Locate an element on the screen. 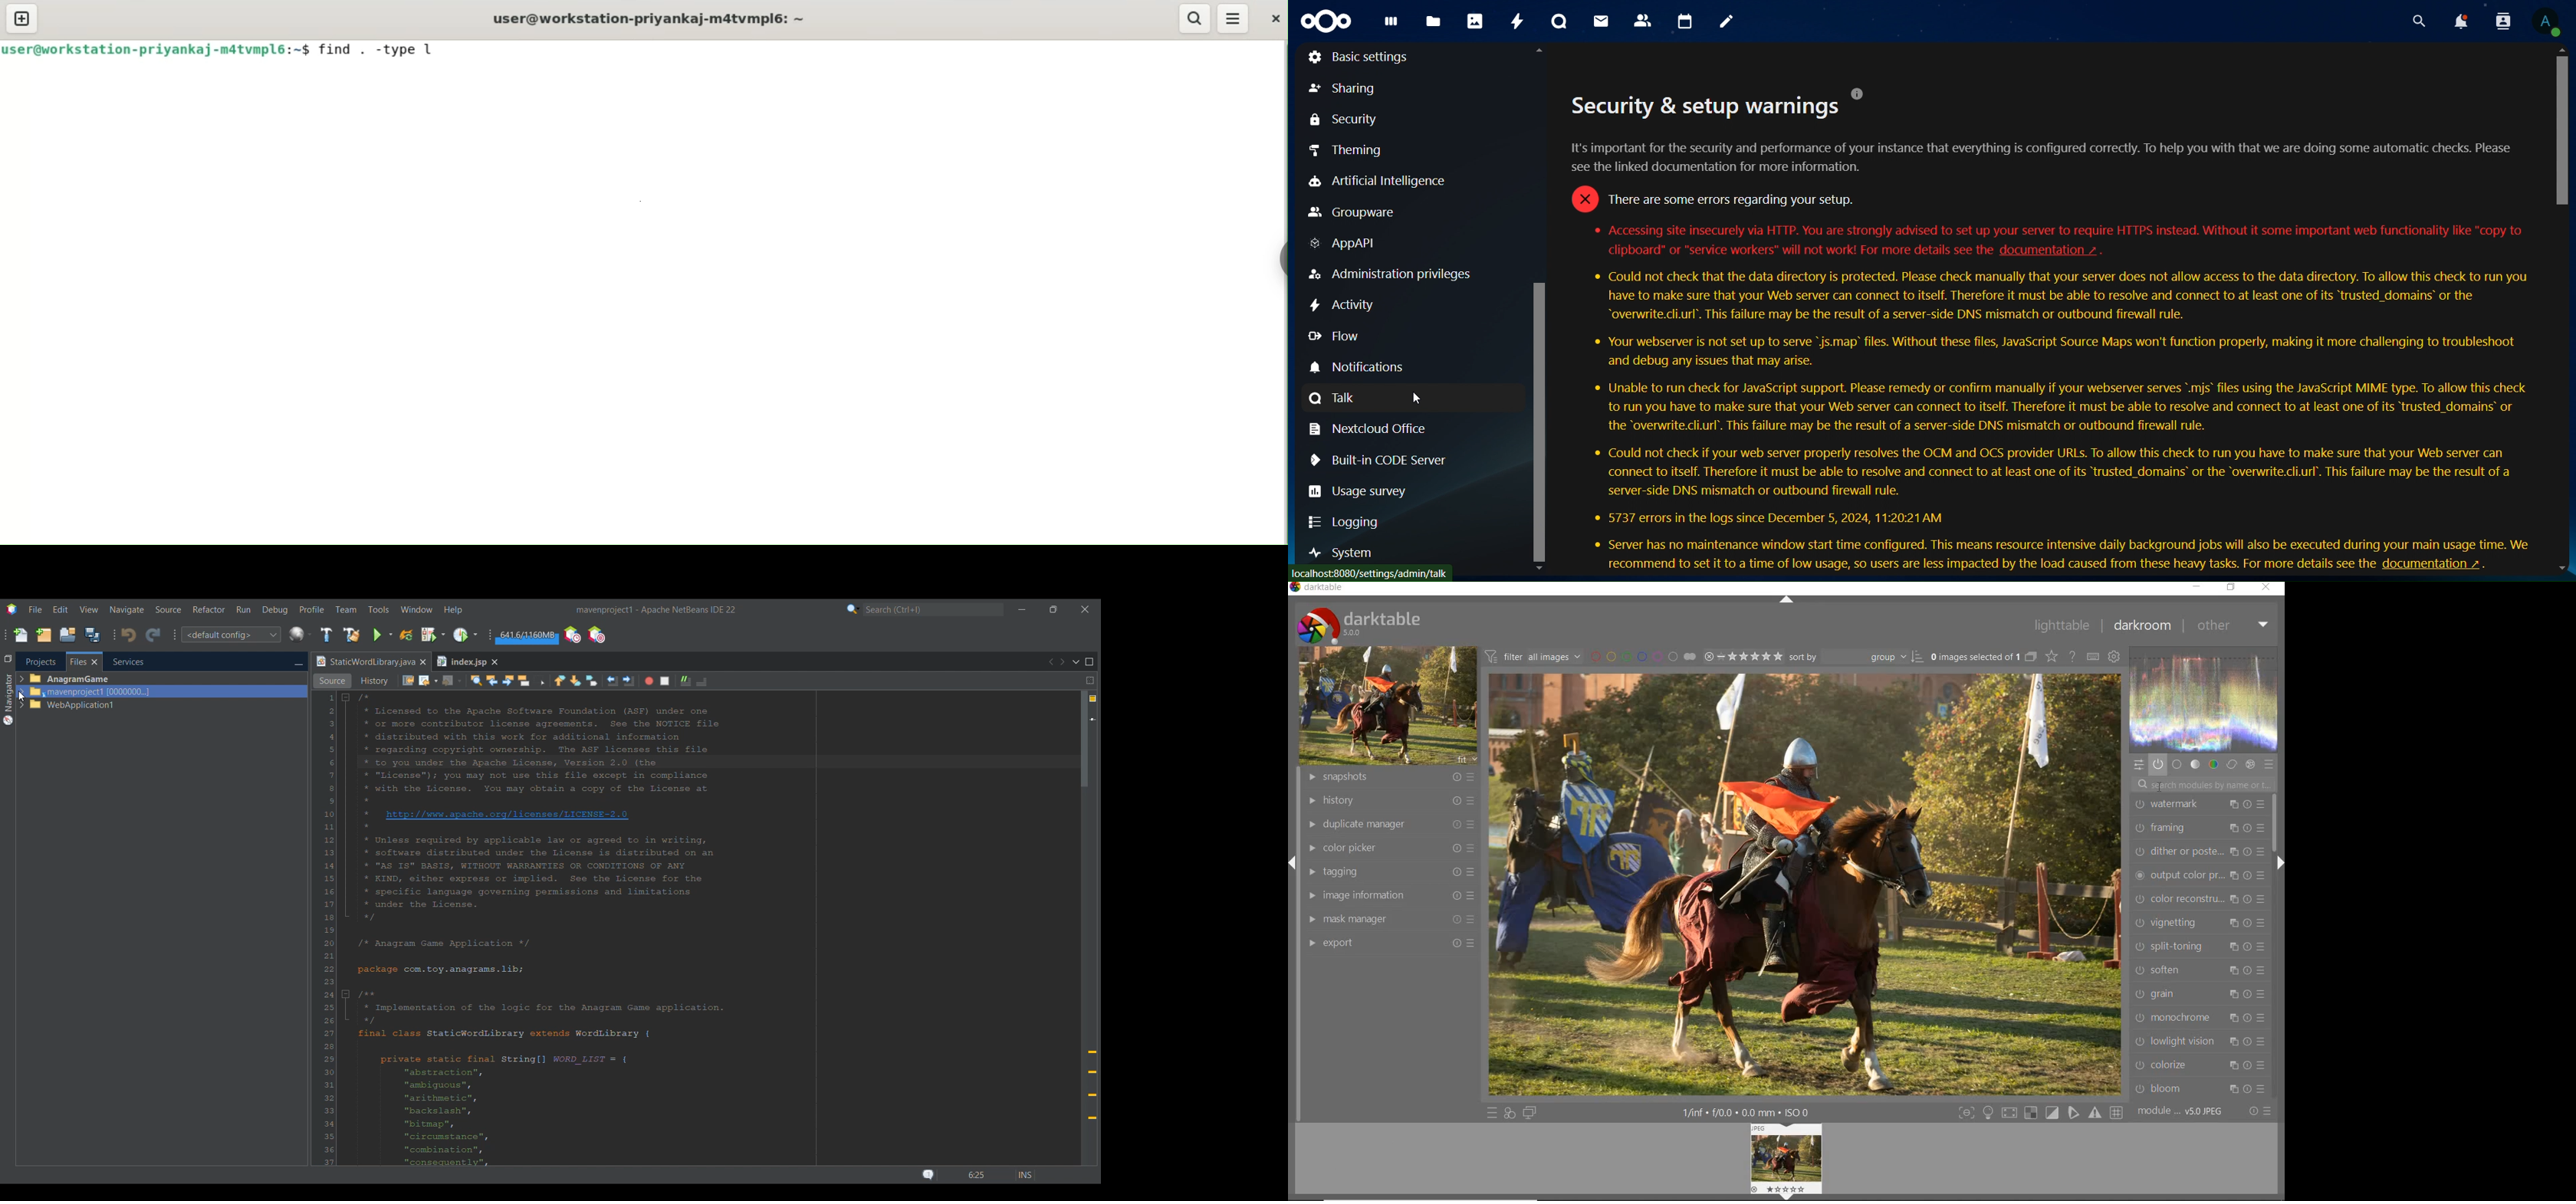 This screenshot has height=1204, width=2576. basic settings is located at coordinates (1360, 57).